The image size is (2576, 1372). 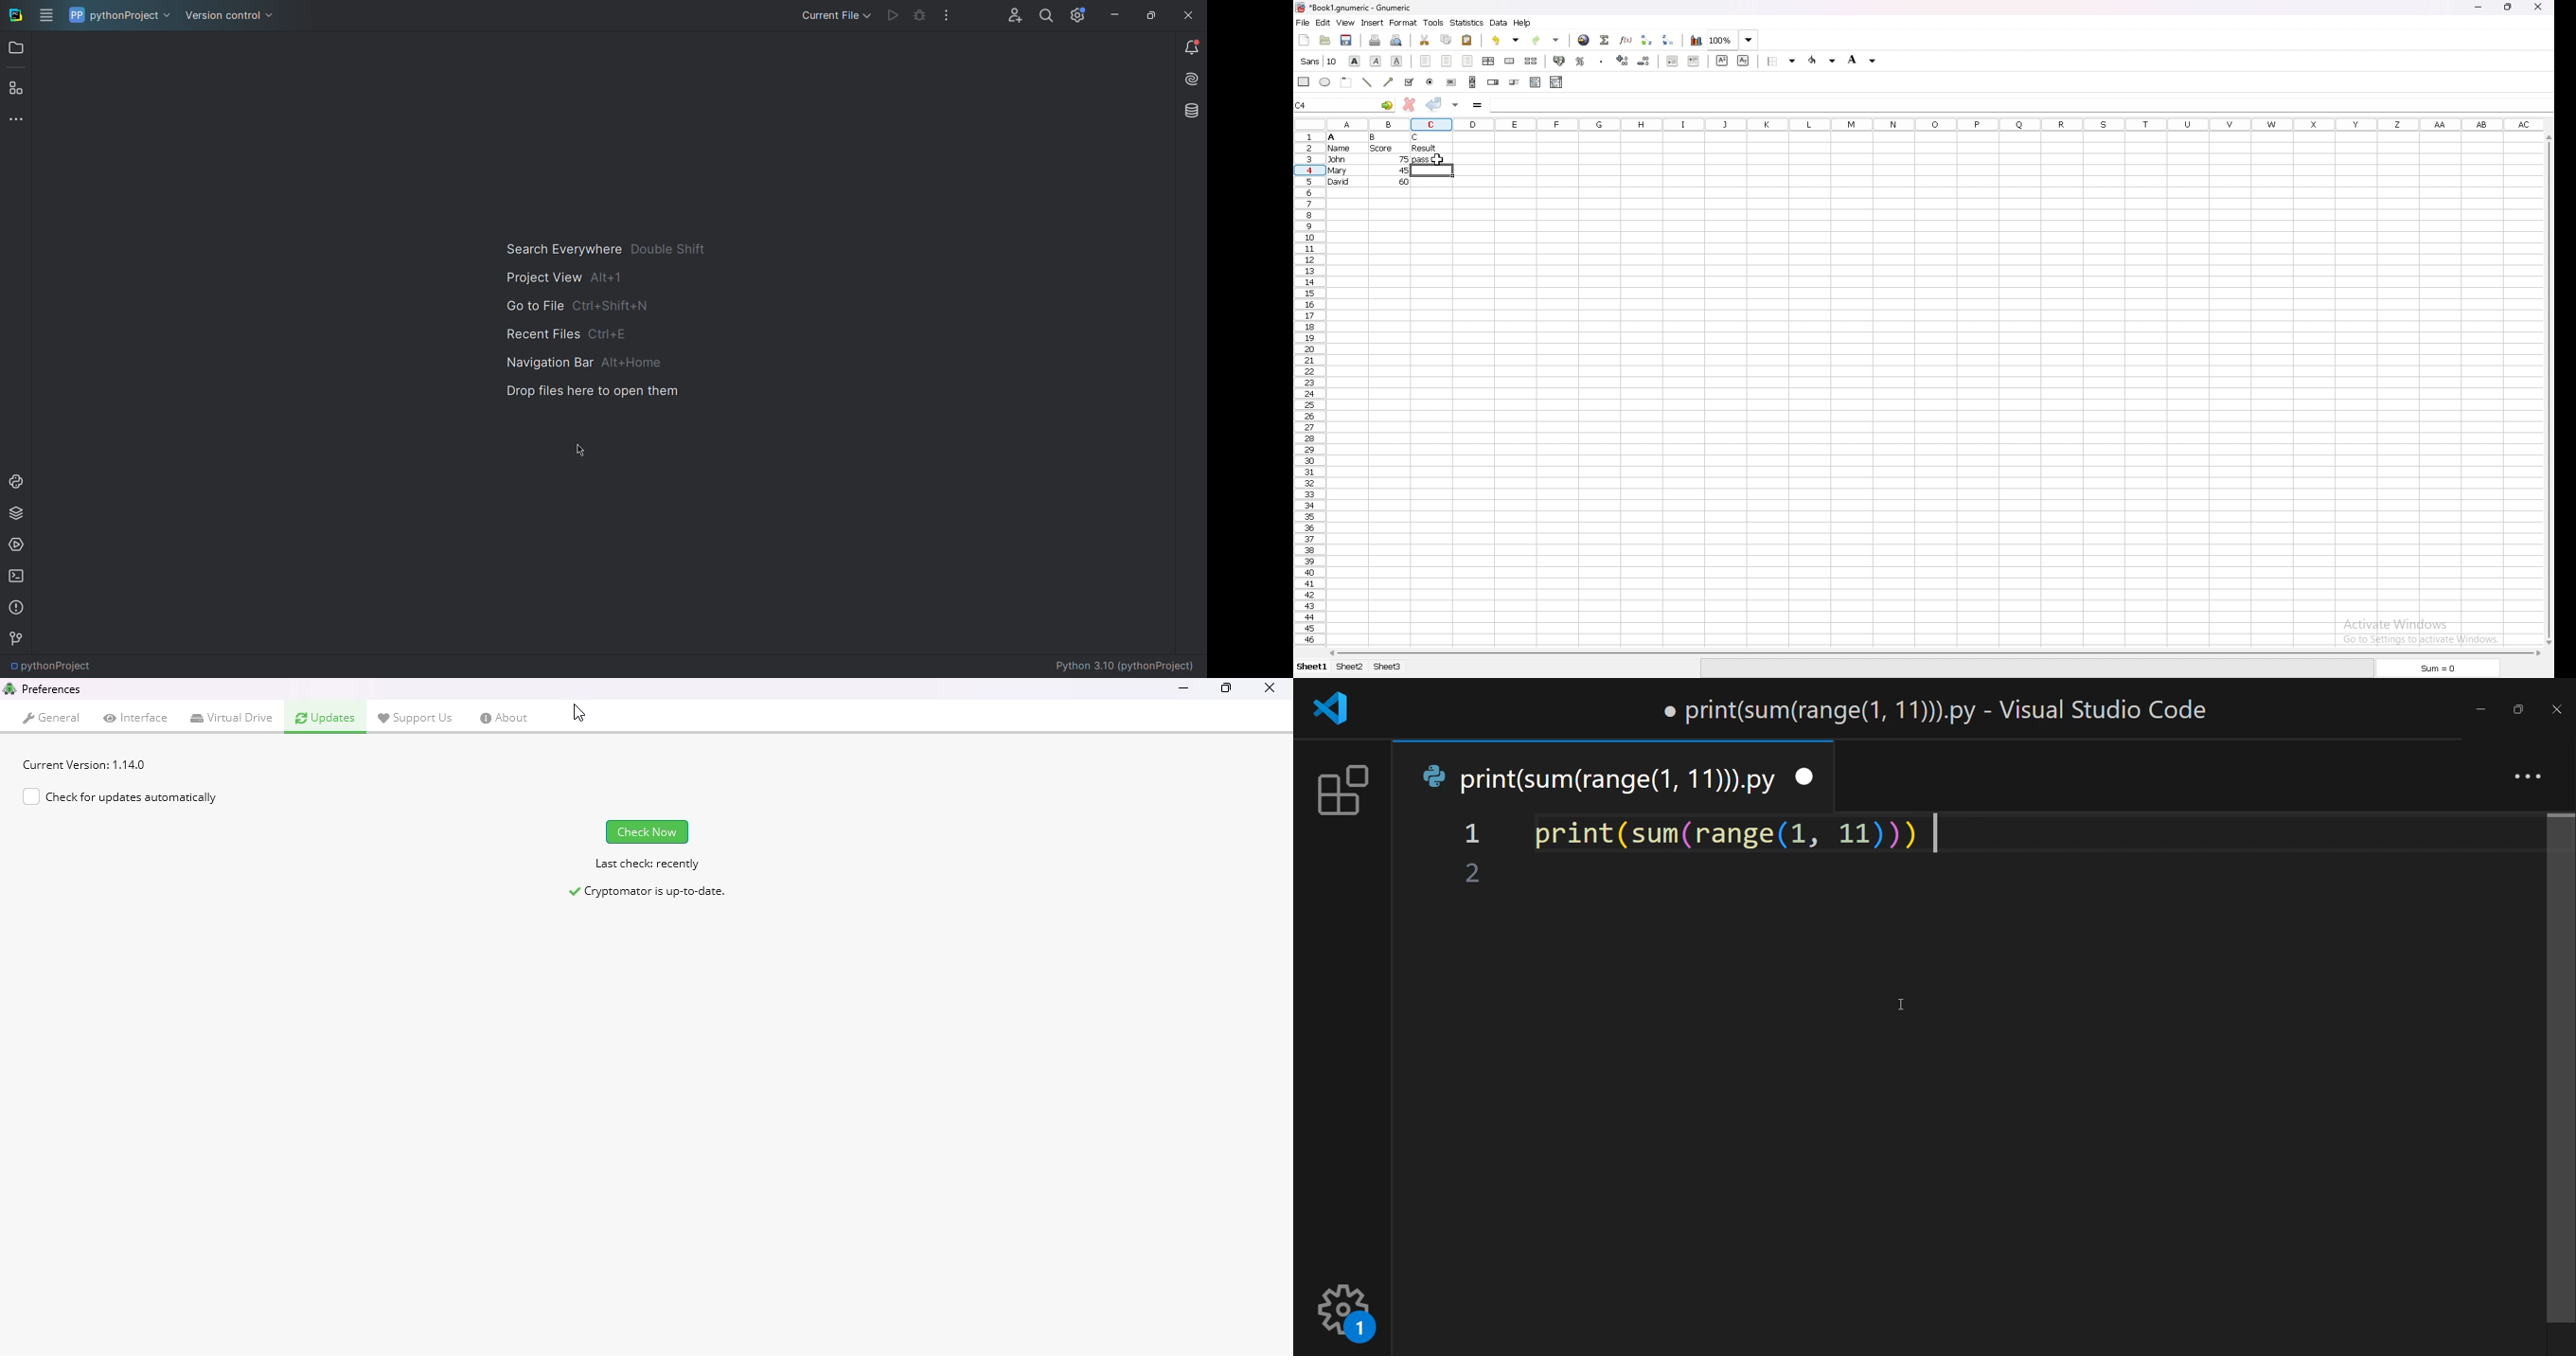 I want to click on c, so click(x=1417, y=137).